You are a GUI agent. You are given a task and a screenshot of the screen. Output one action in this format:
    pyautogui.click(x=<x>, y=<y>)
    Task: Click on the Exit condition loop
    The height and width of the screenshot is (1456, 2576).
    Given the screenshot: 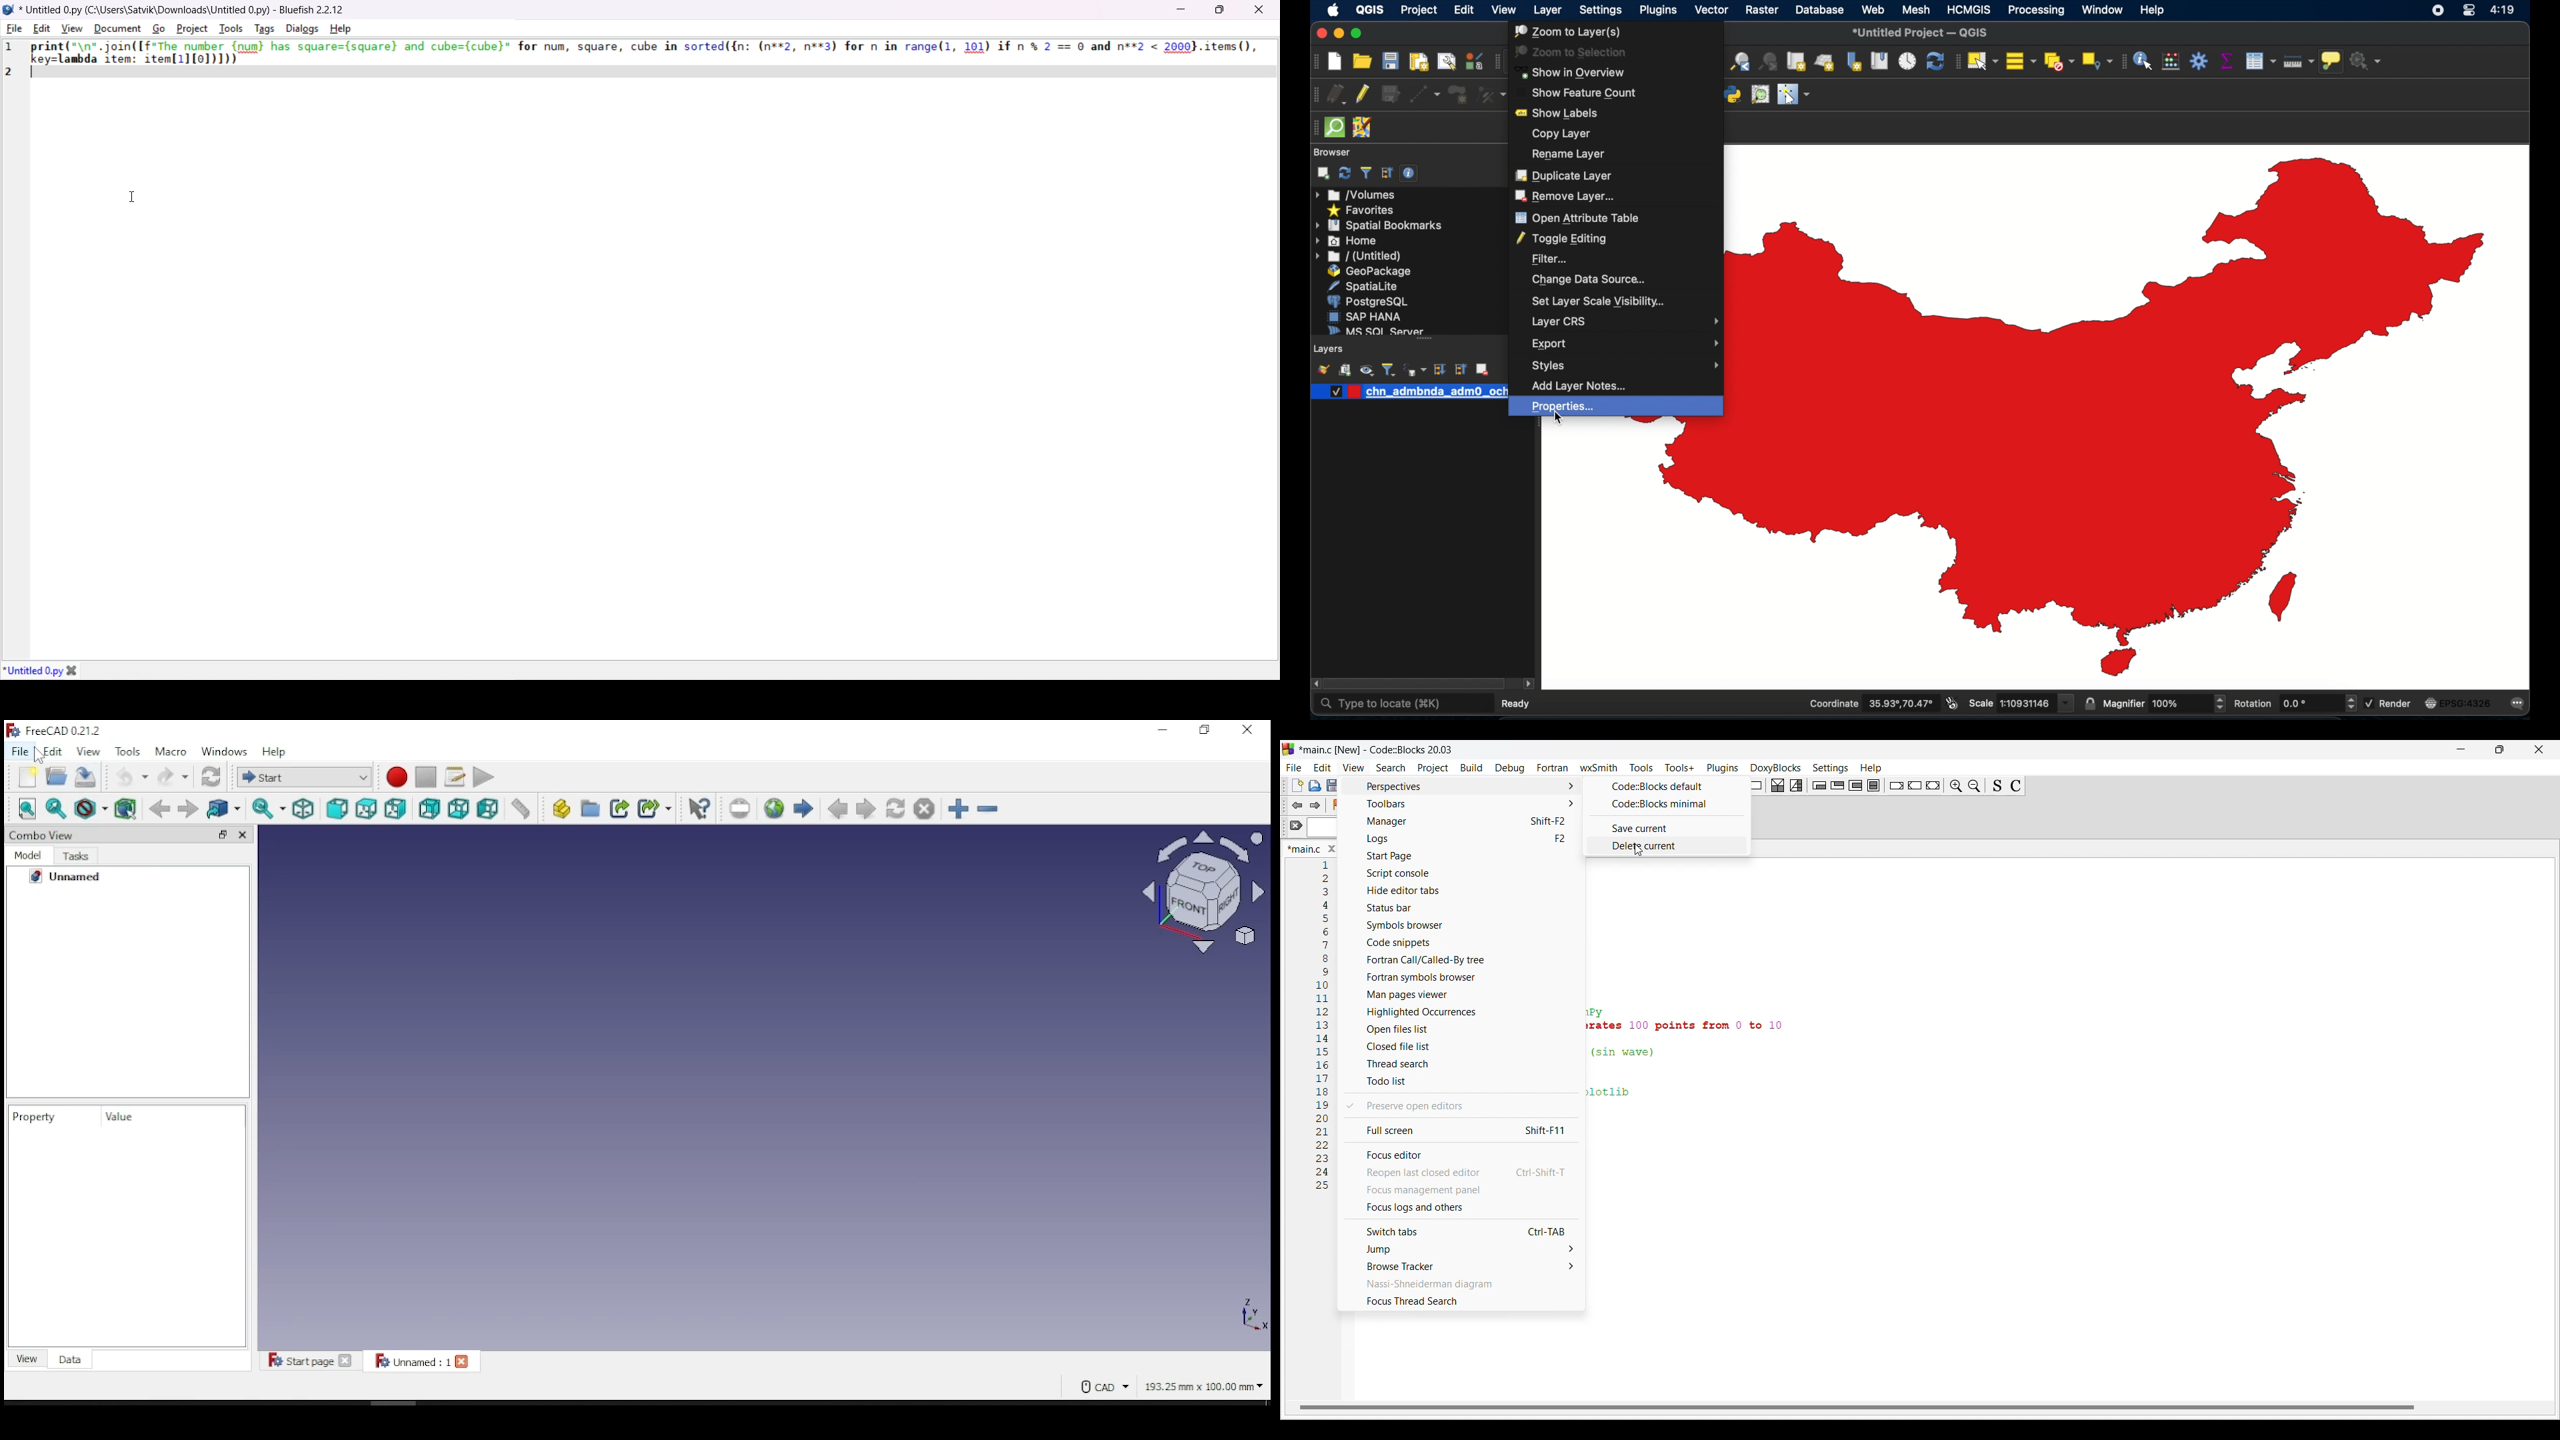 What is the action you would take?
    pyautogui.click(x=1838, y=785)
    